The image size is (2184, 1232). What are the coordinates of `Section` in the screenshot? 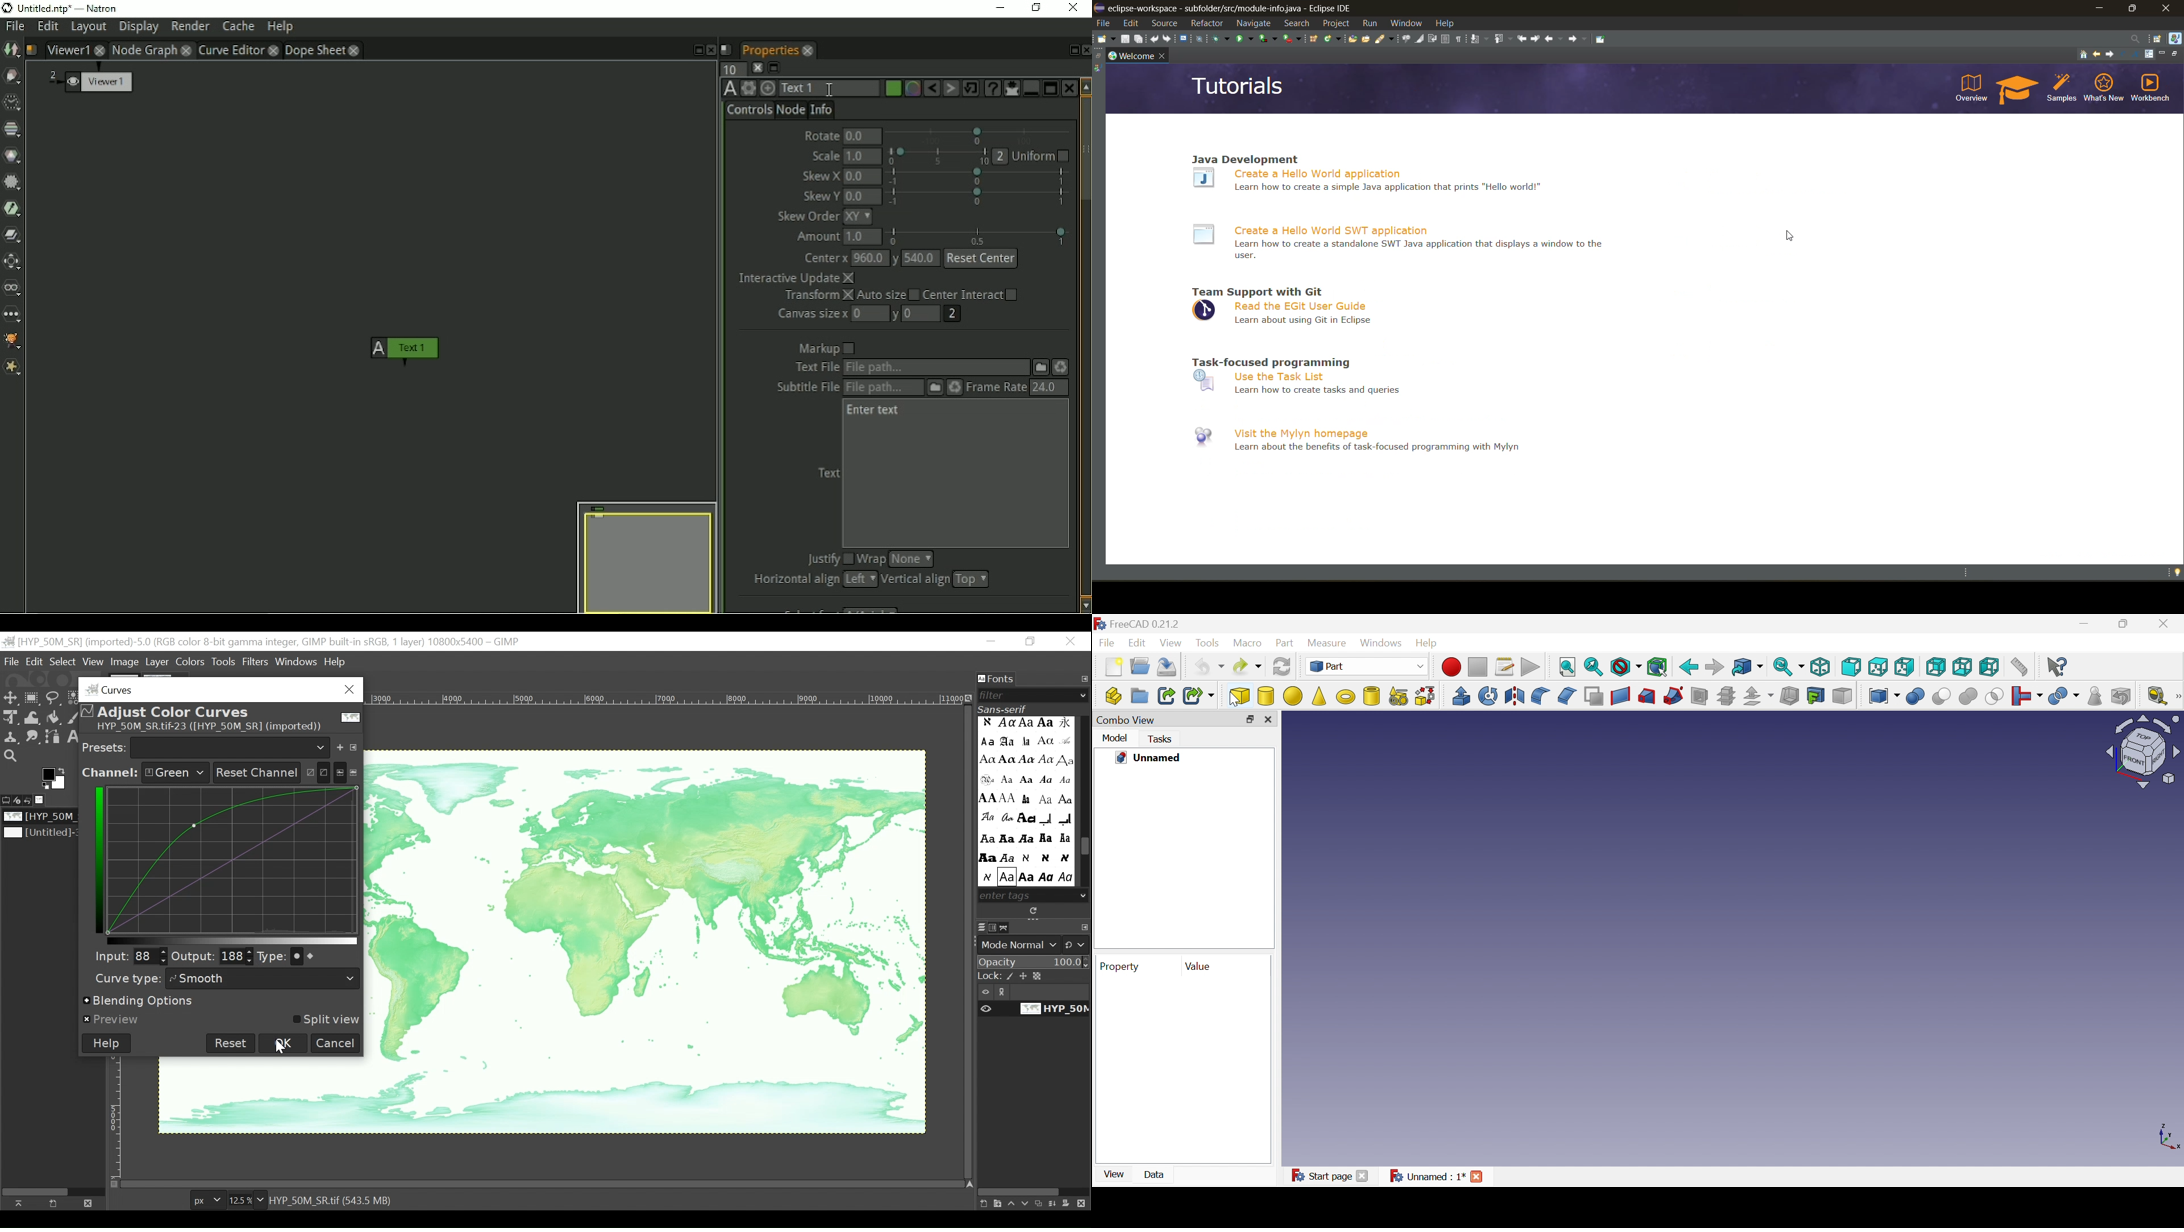 It's located at (1698, 695).